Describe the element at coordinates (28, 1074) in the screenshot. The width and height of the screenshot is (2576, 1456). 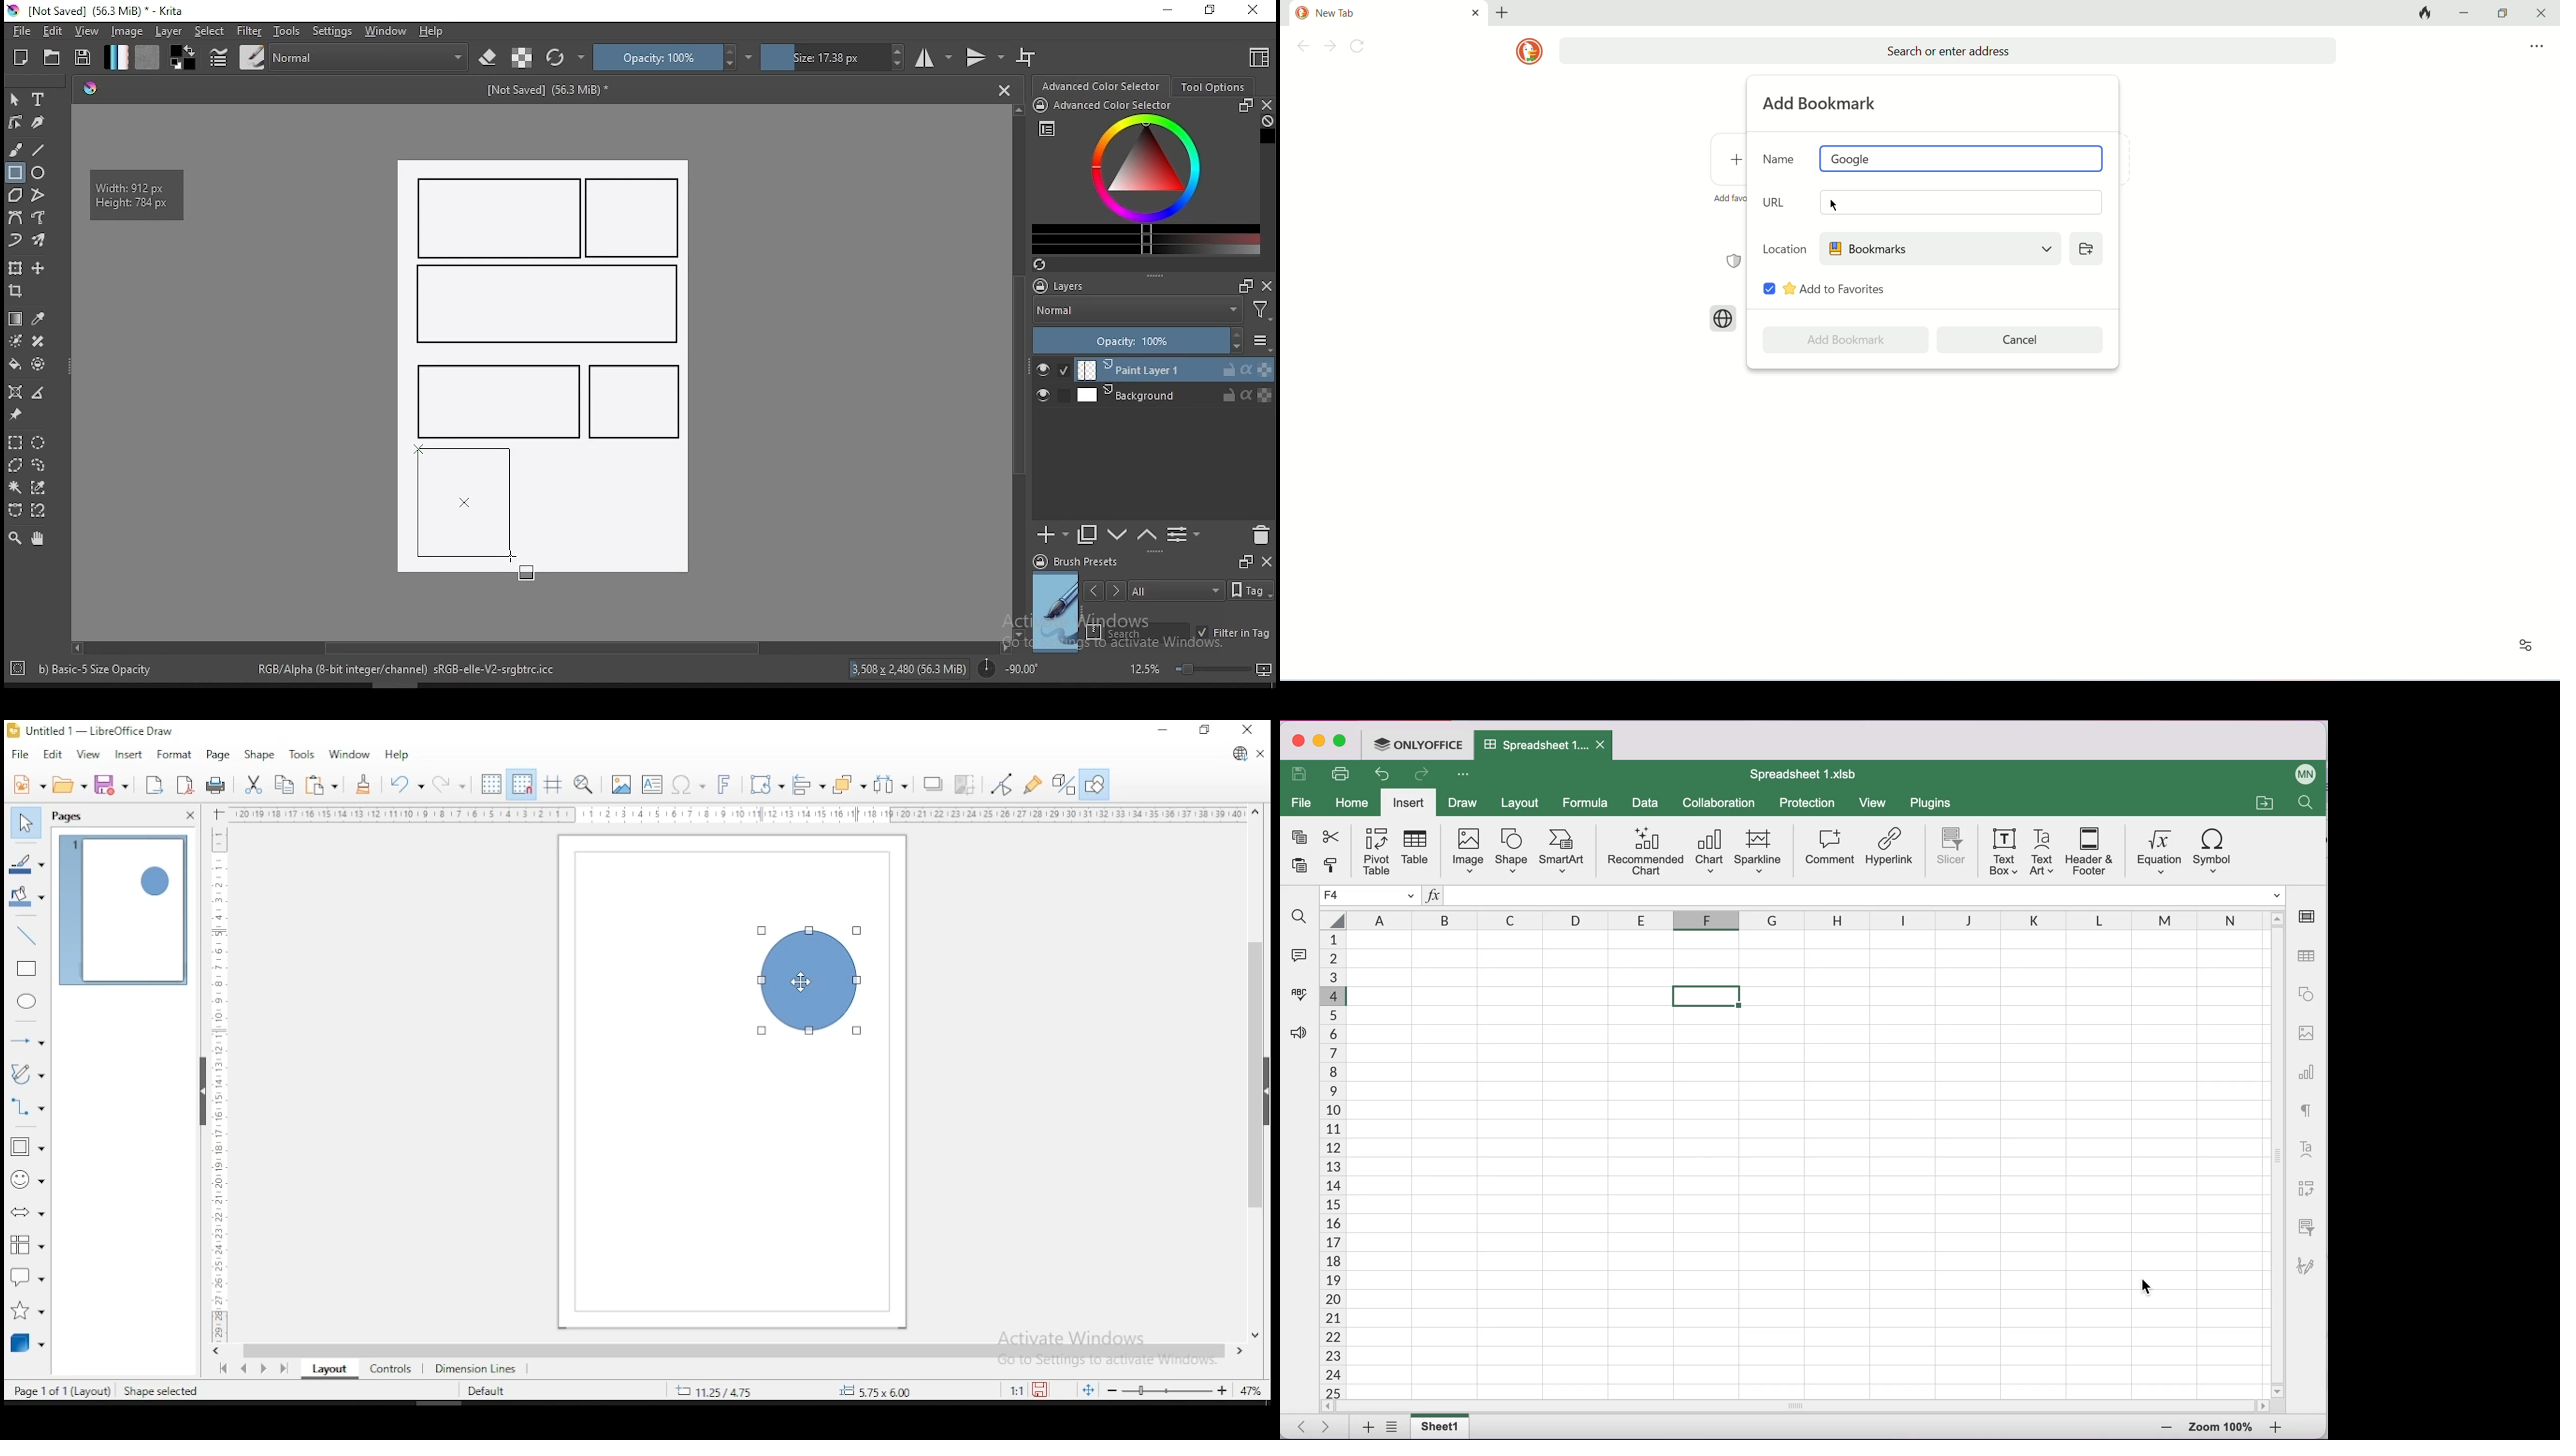
I see `curves and polygons` at that location.